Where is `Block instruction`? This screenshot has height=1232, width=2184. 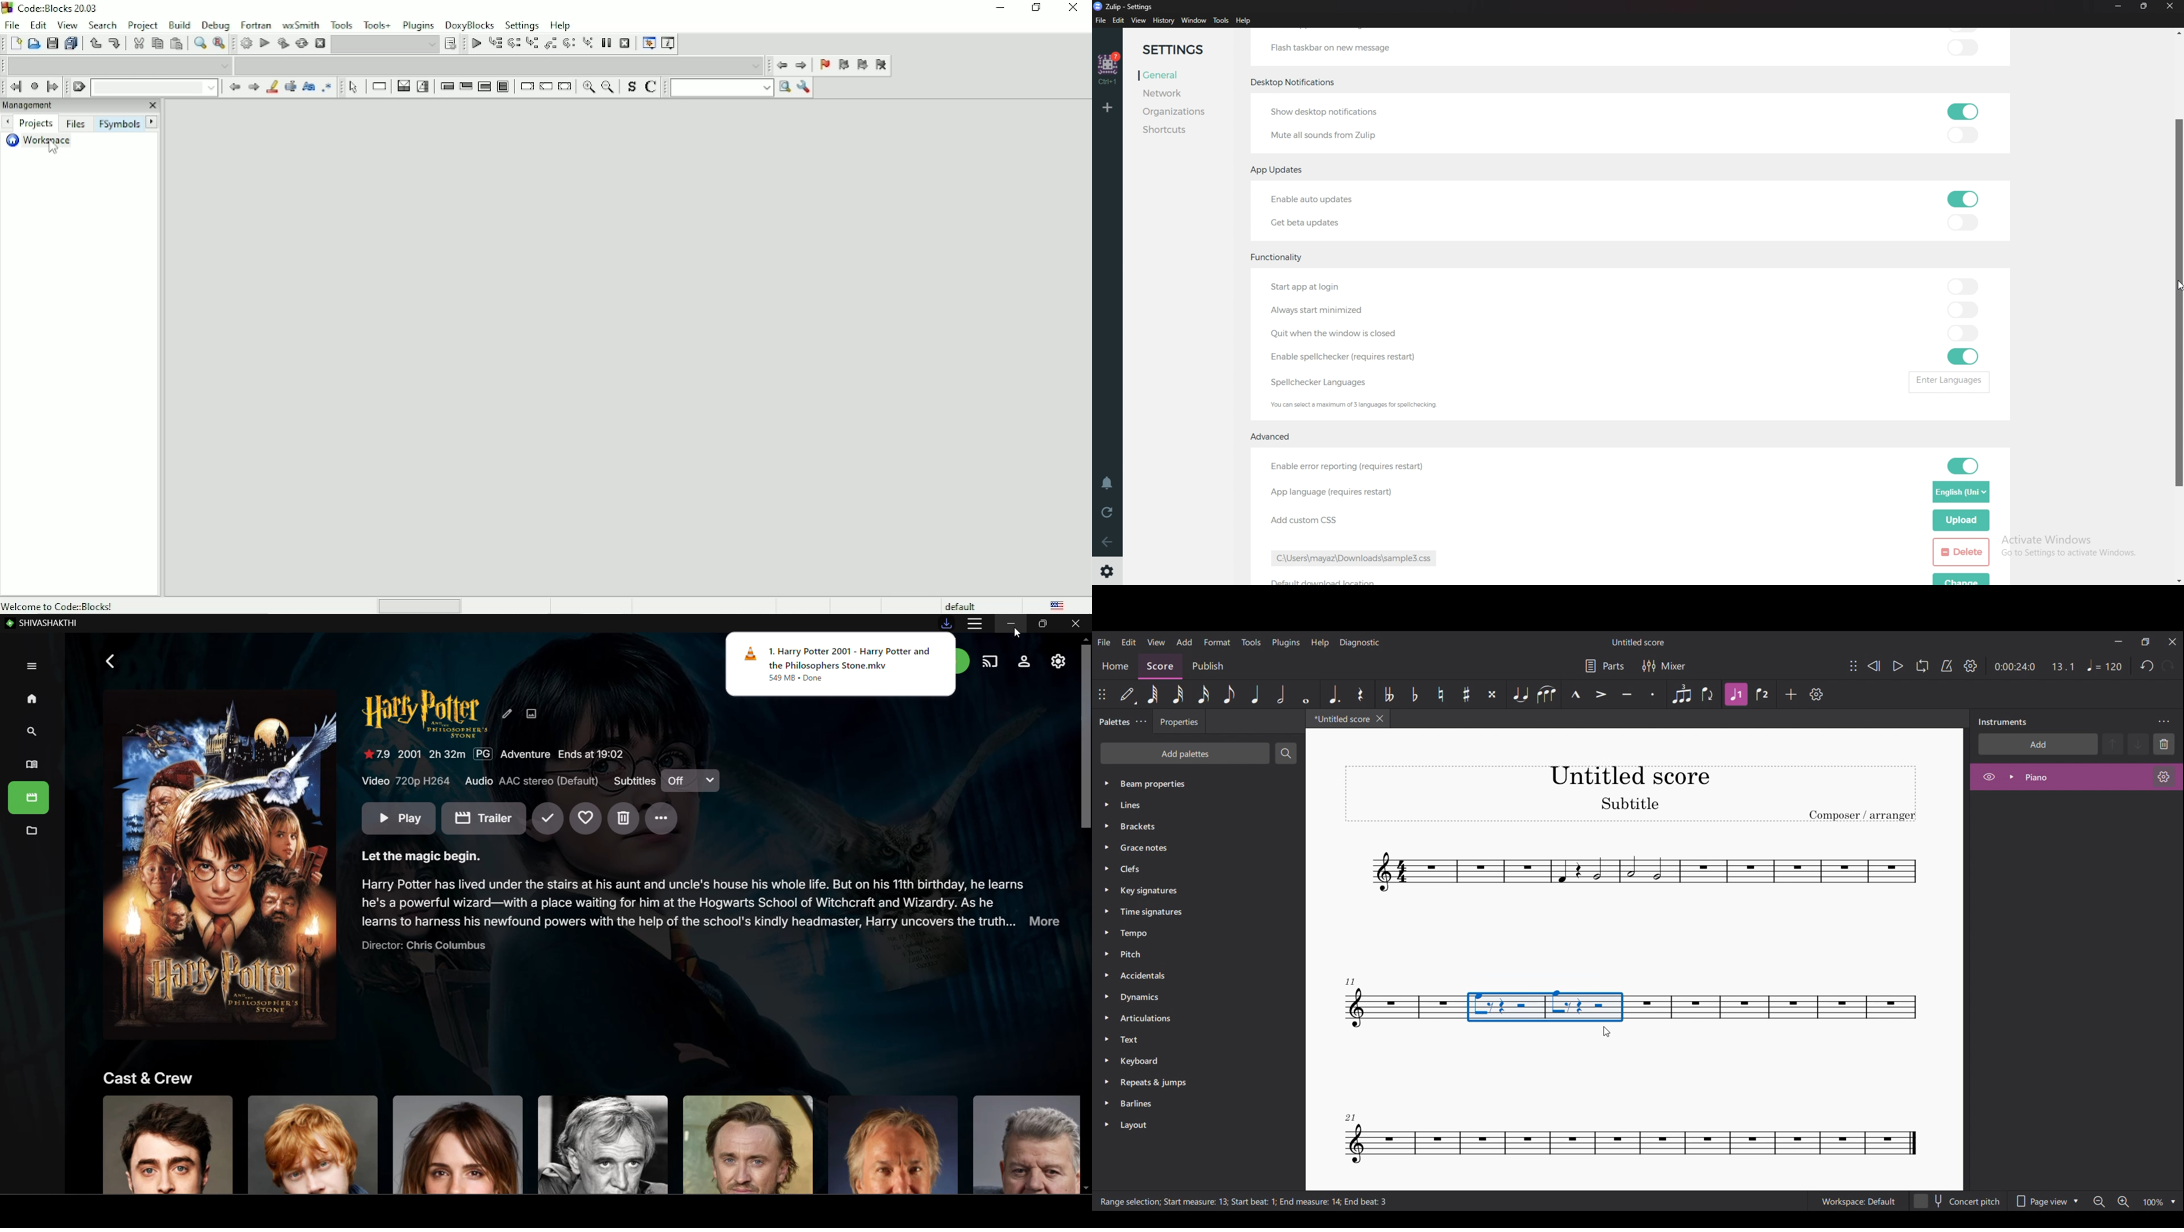
Block instruction is located at coordinates (504, 88).